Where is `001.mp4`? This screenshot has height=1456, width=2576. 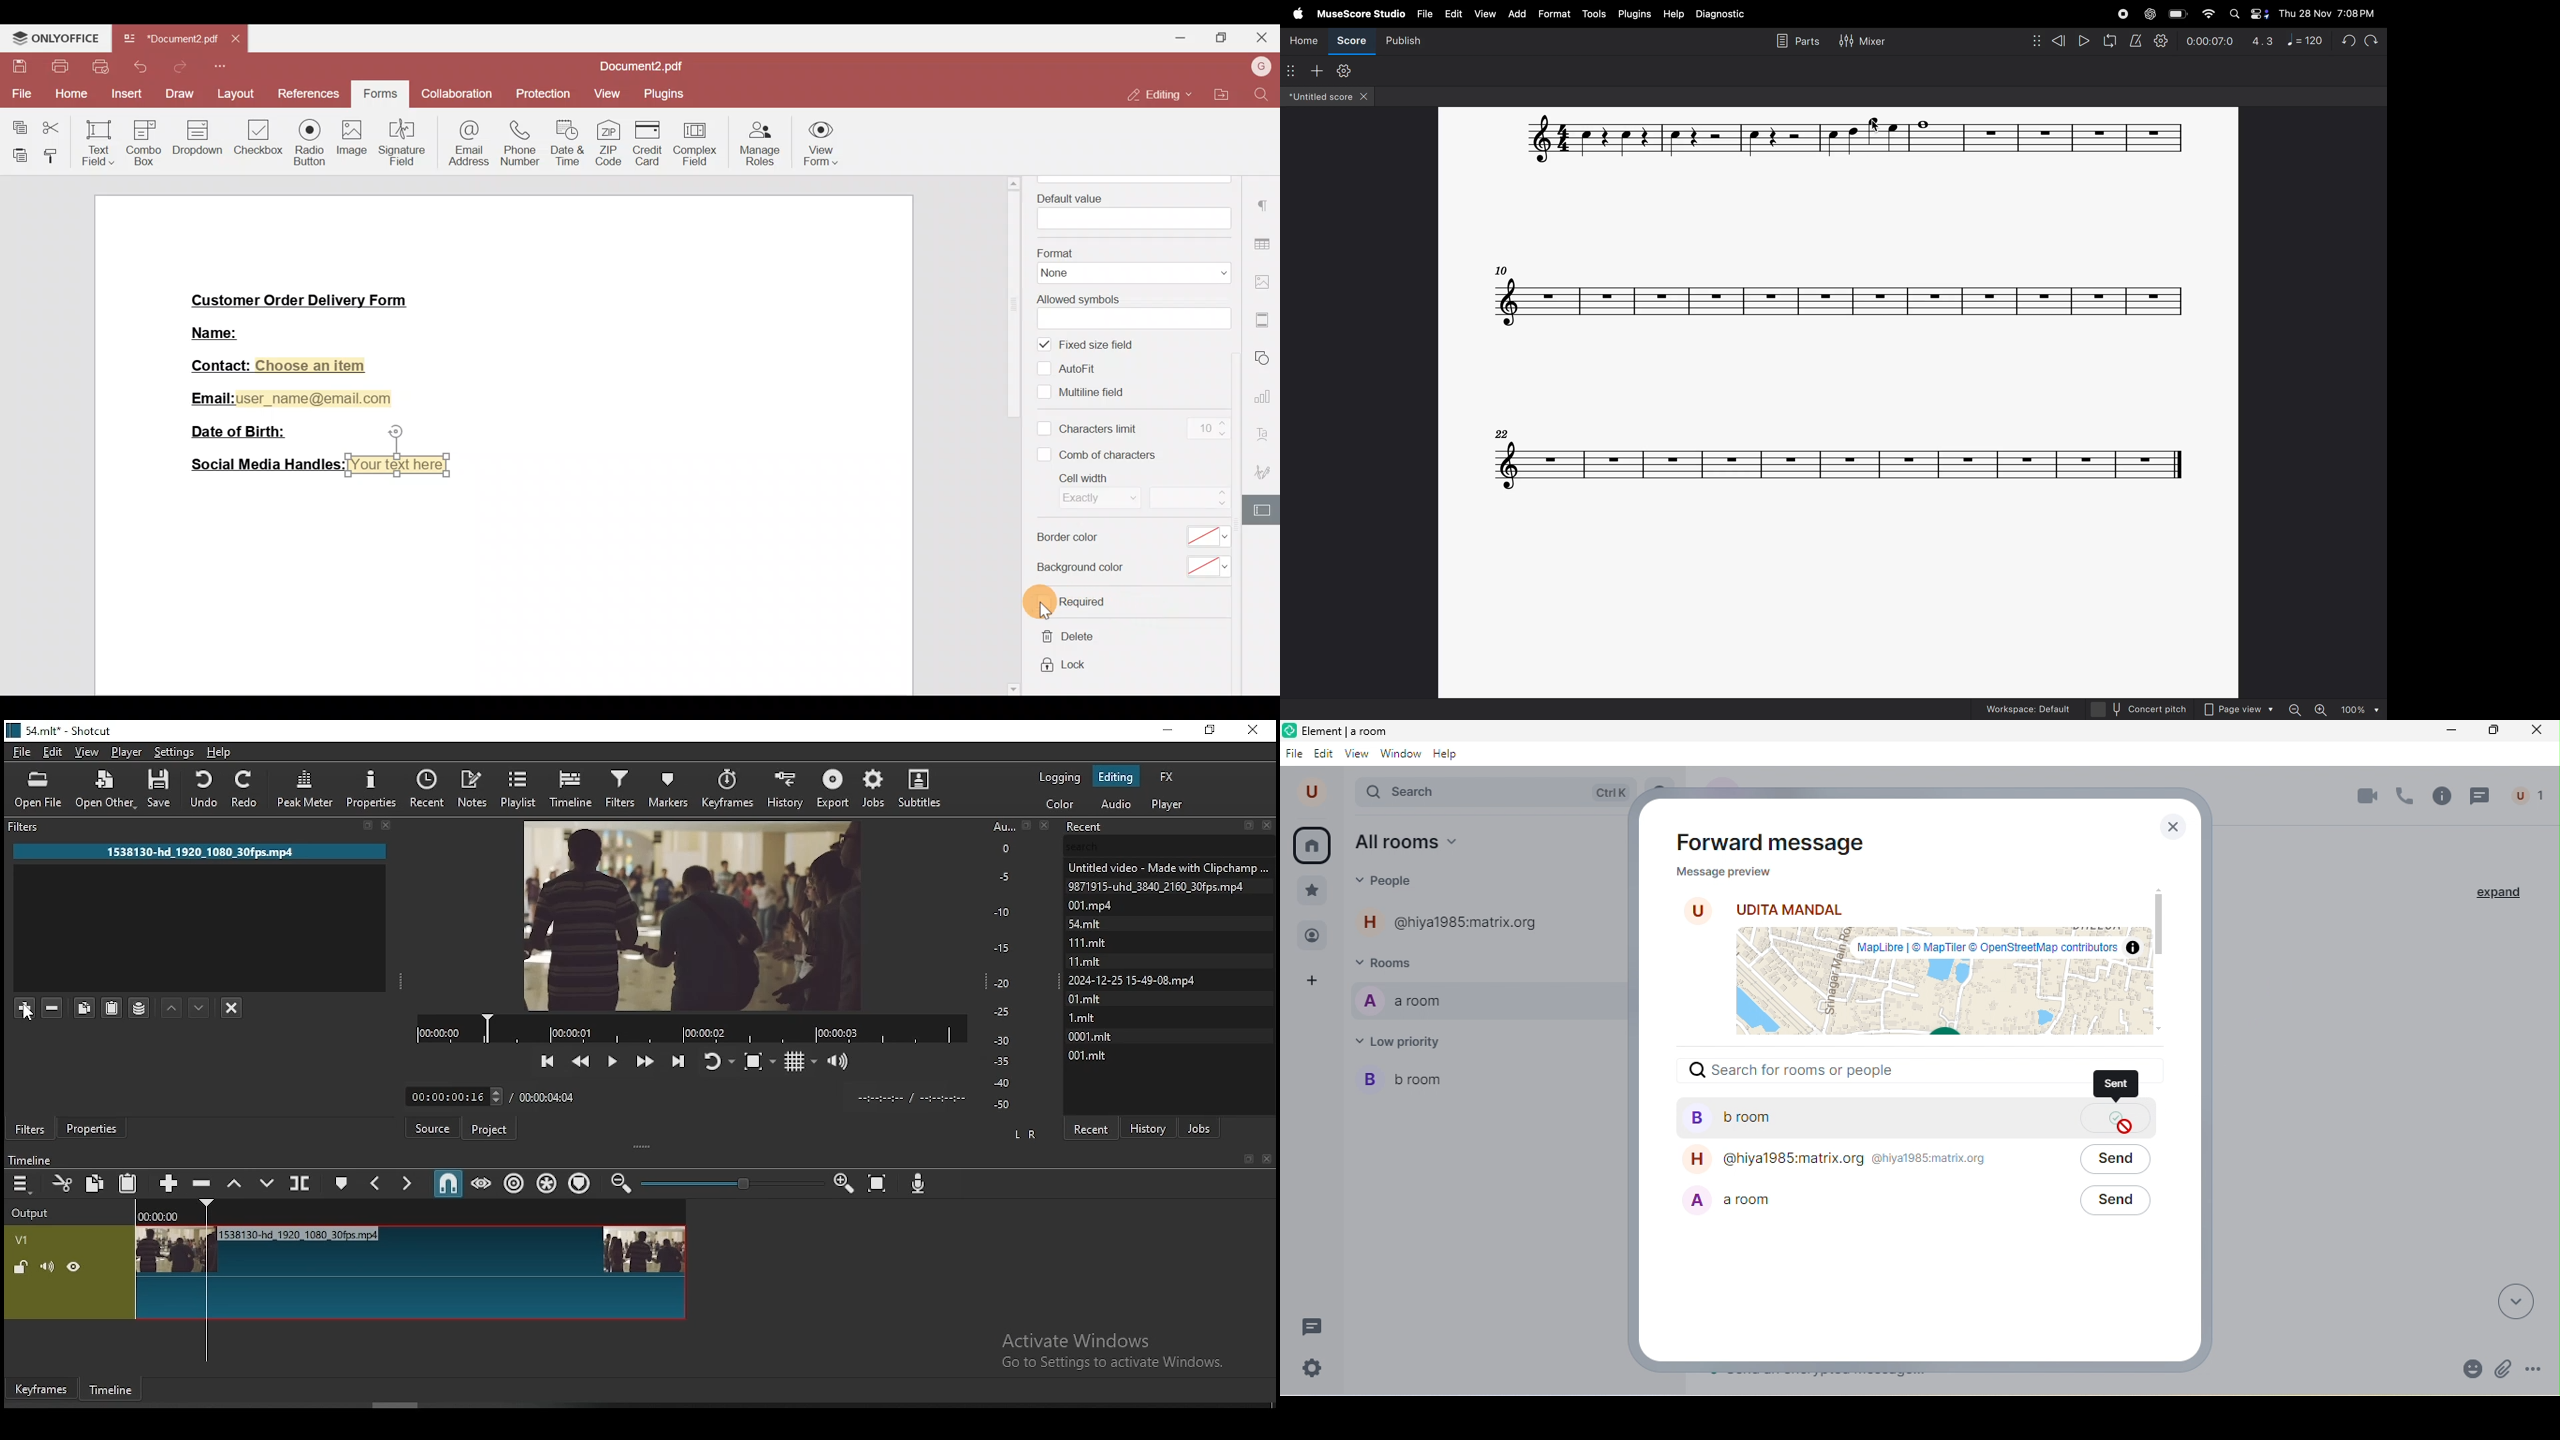 001.mp4 is located at coordinates (1112, 905).